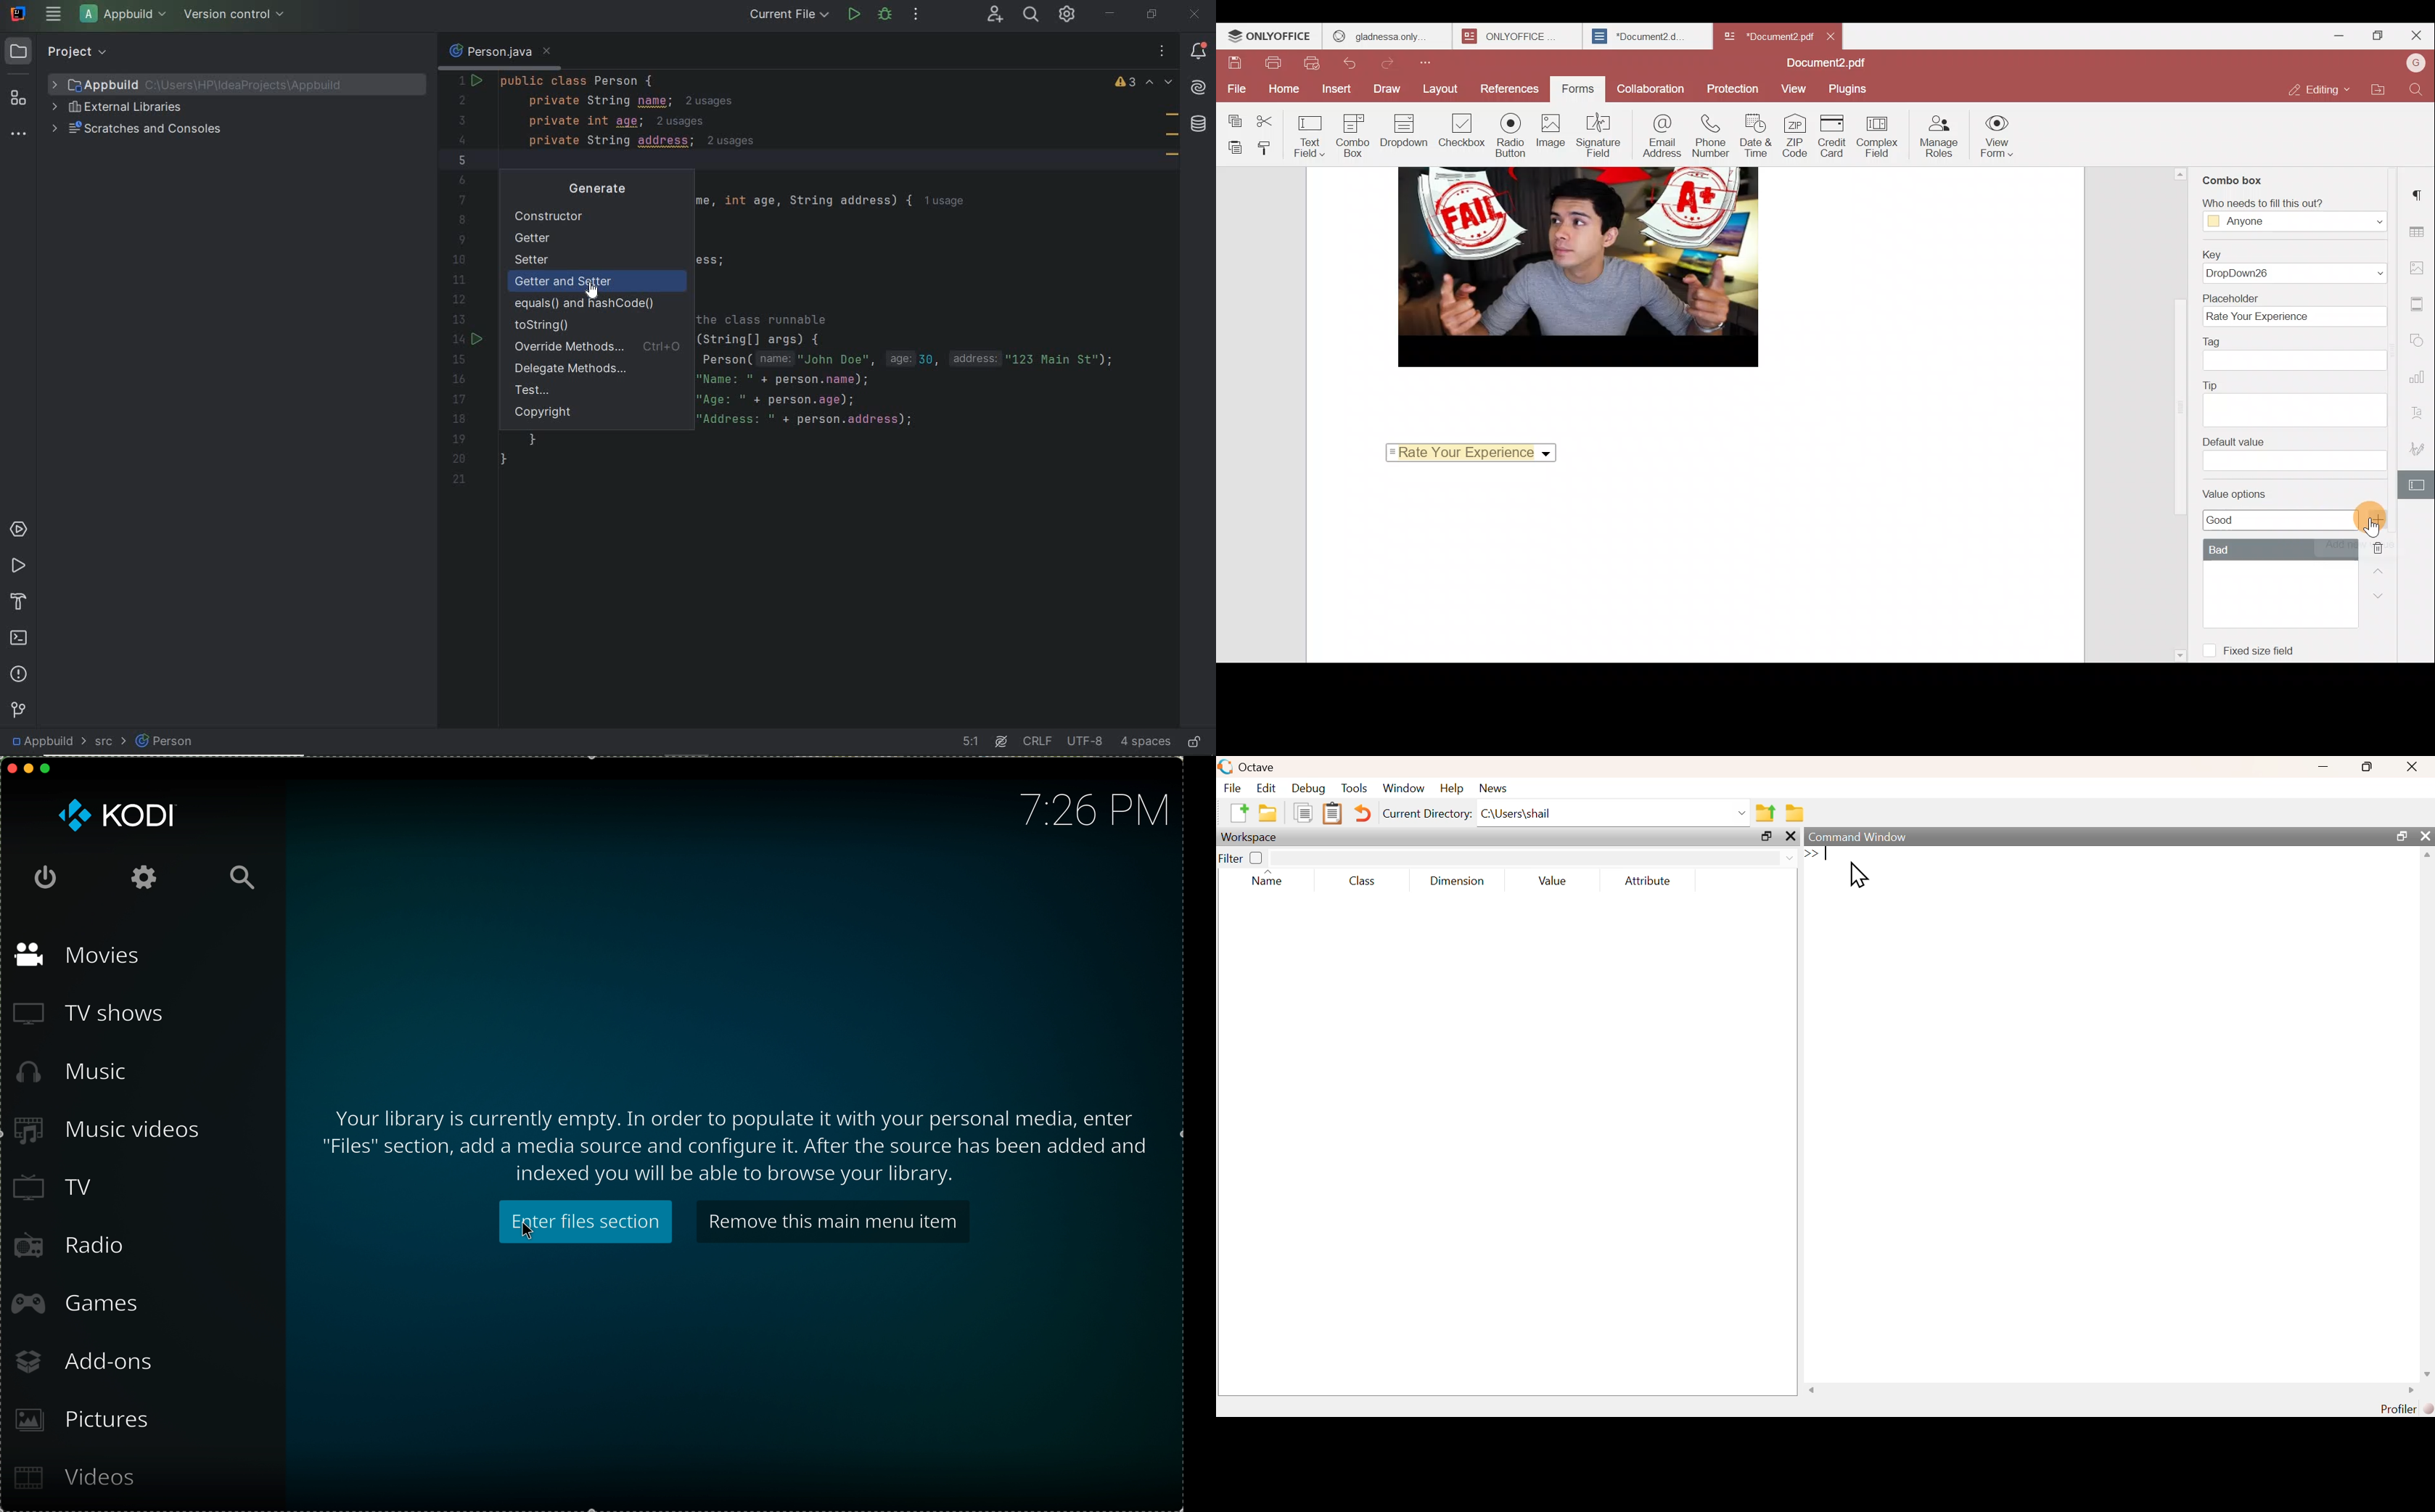  What do you see at coordinates (1940, 135) in the screenshot?
I see `Manage roles` at bounding box center [1940, 135].